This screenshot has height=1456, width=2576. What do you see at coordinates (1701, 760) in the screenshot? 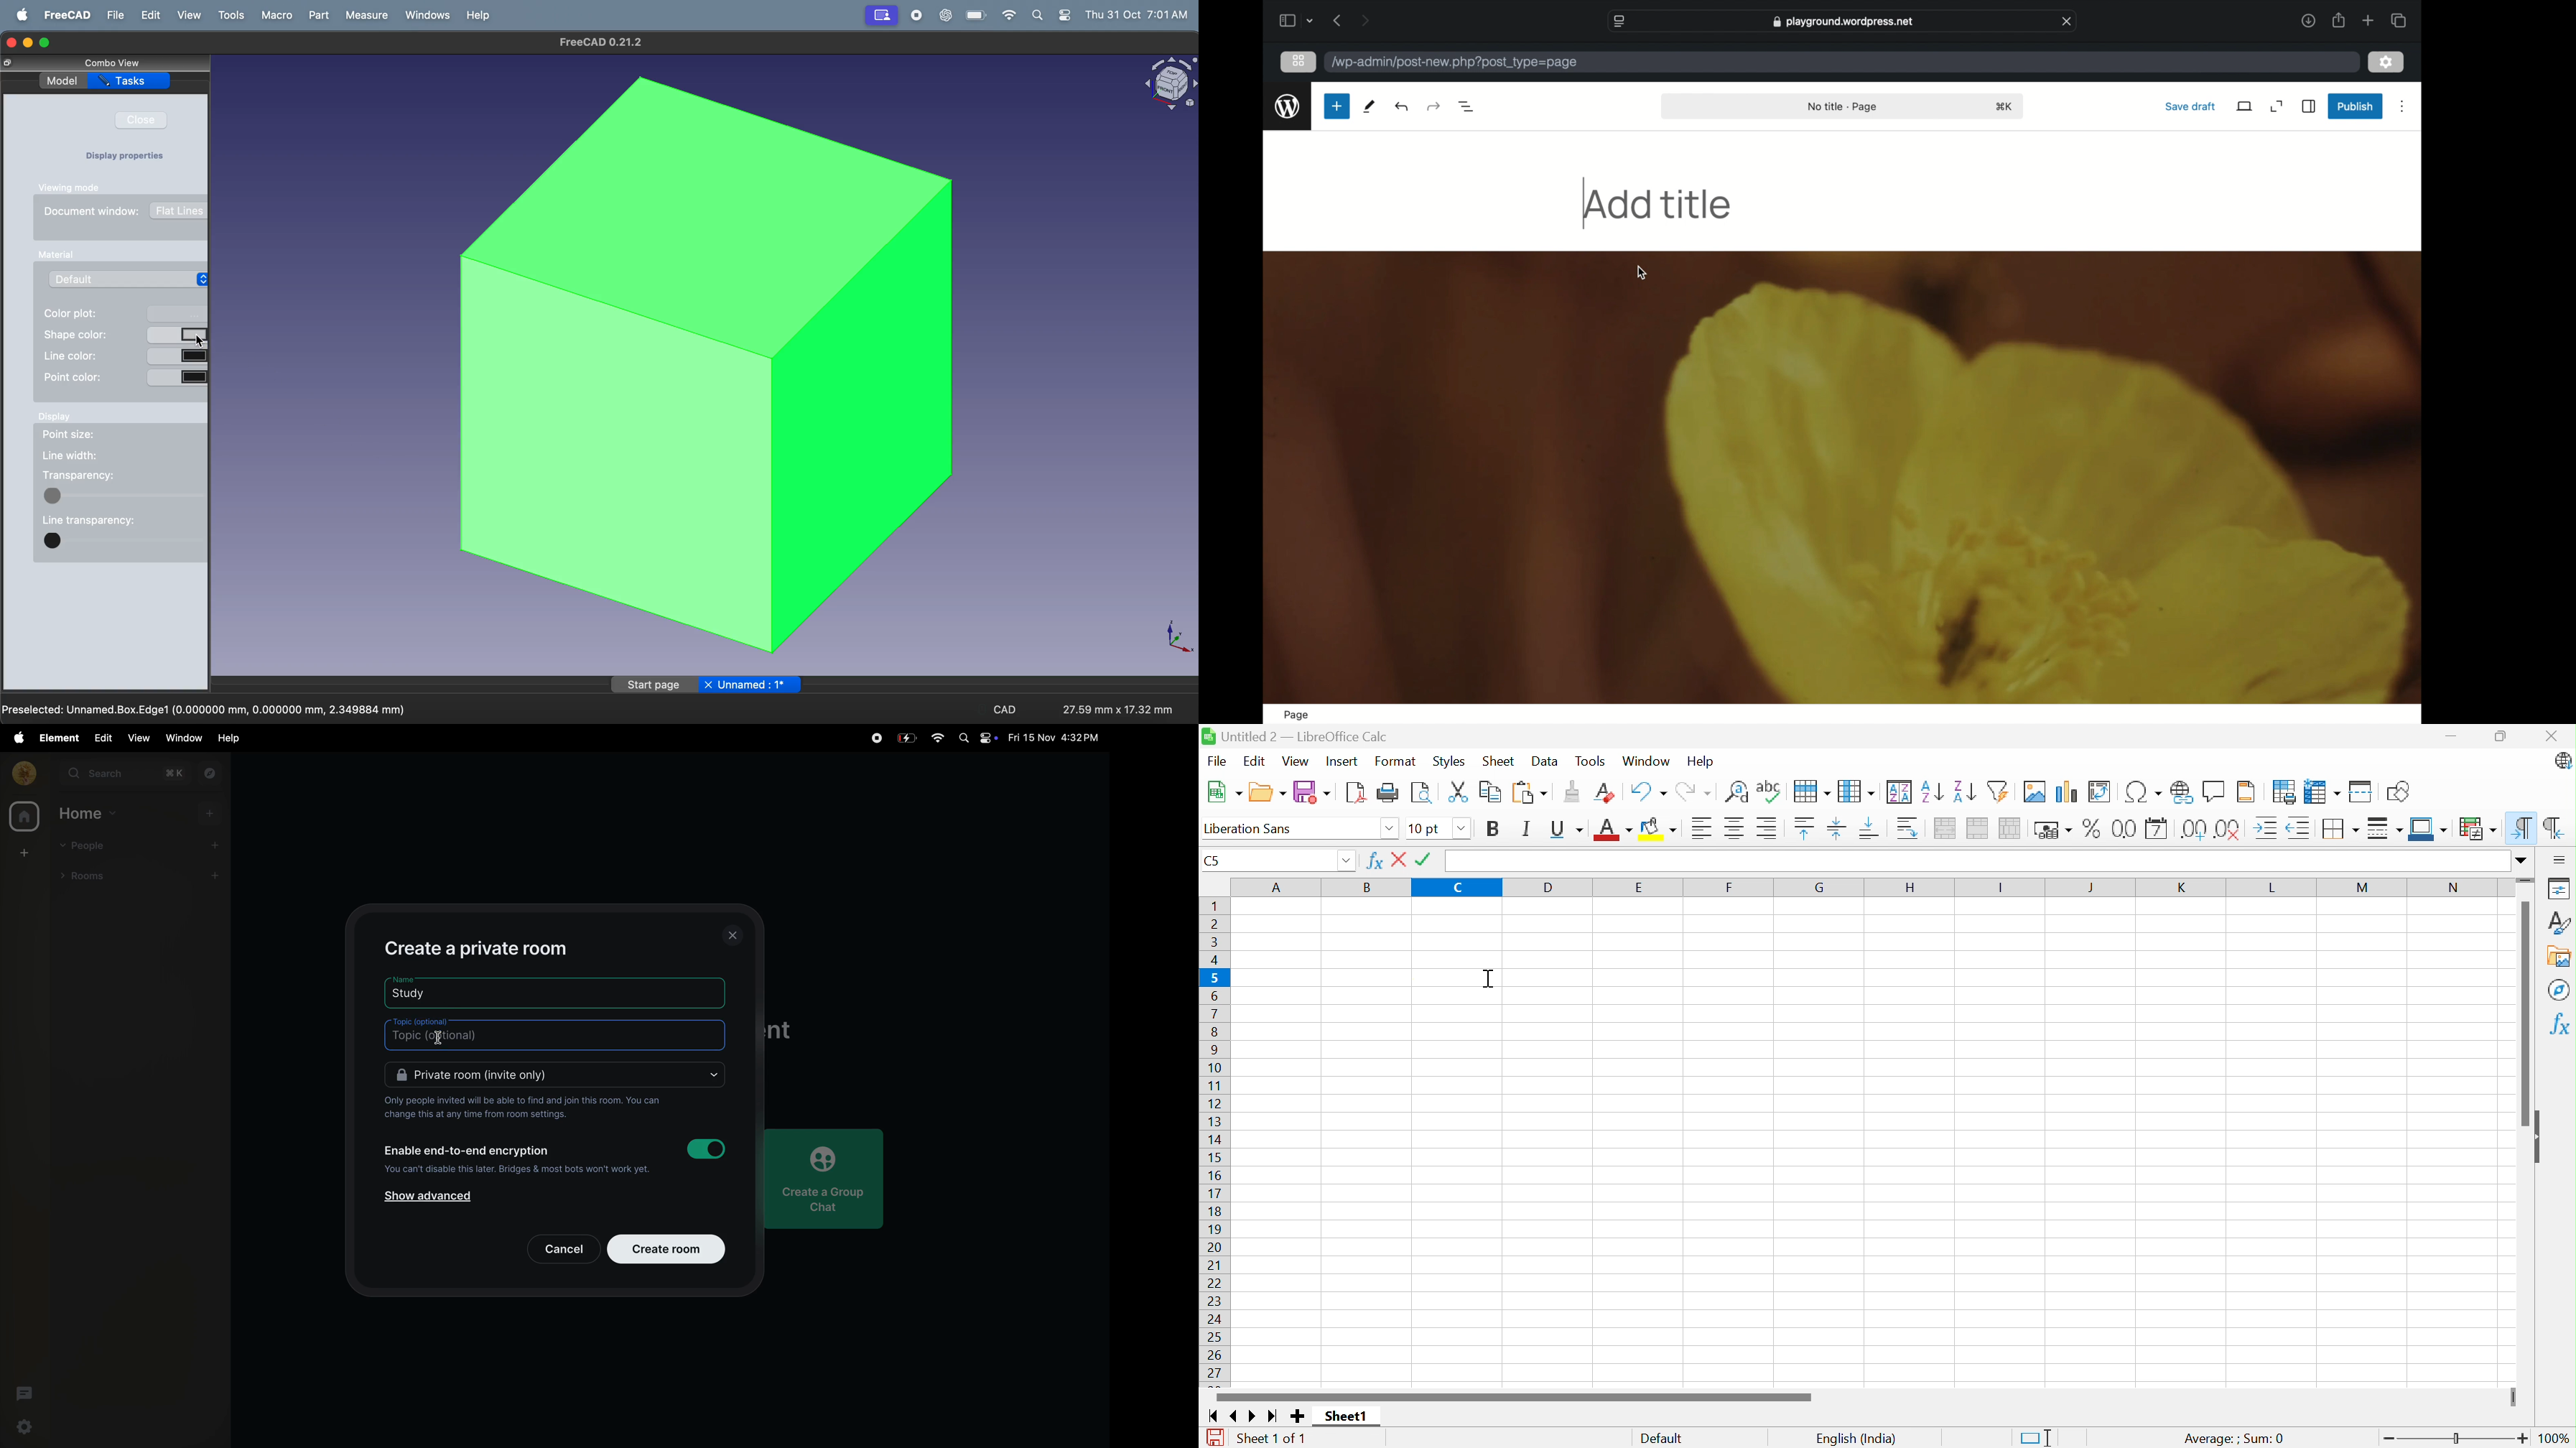
I see `Help` at bounding box center [1701, 760].